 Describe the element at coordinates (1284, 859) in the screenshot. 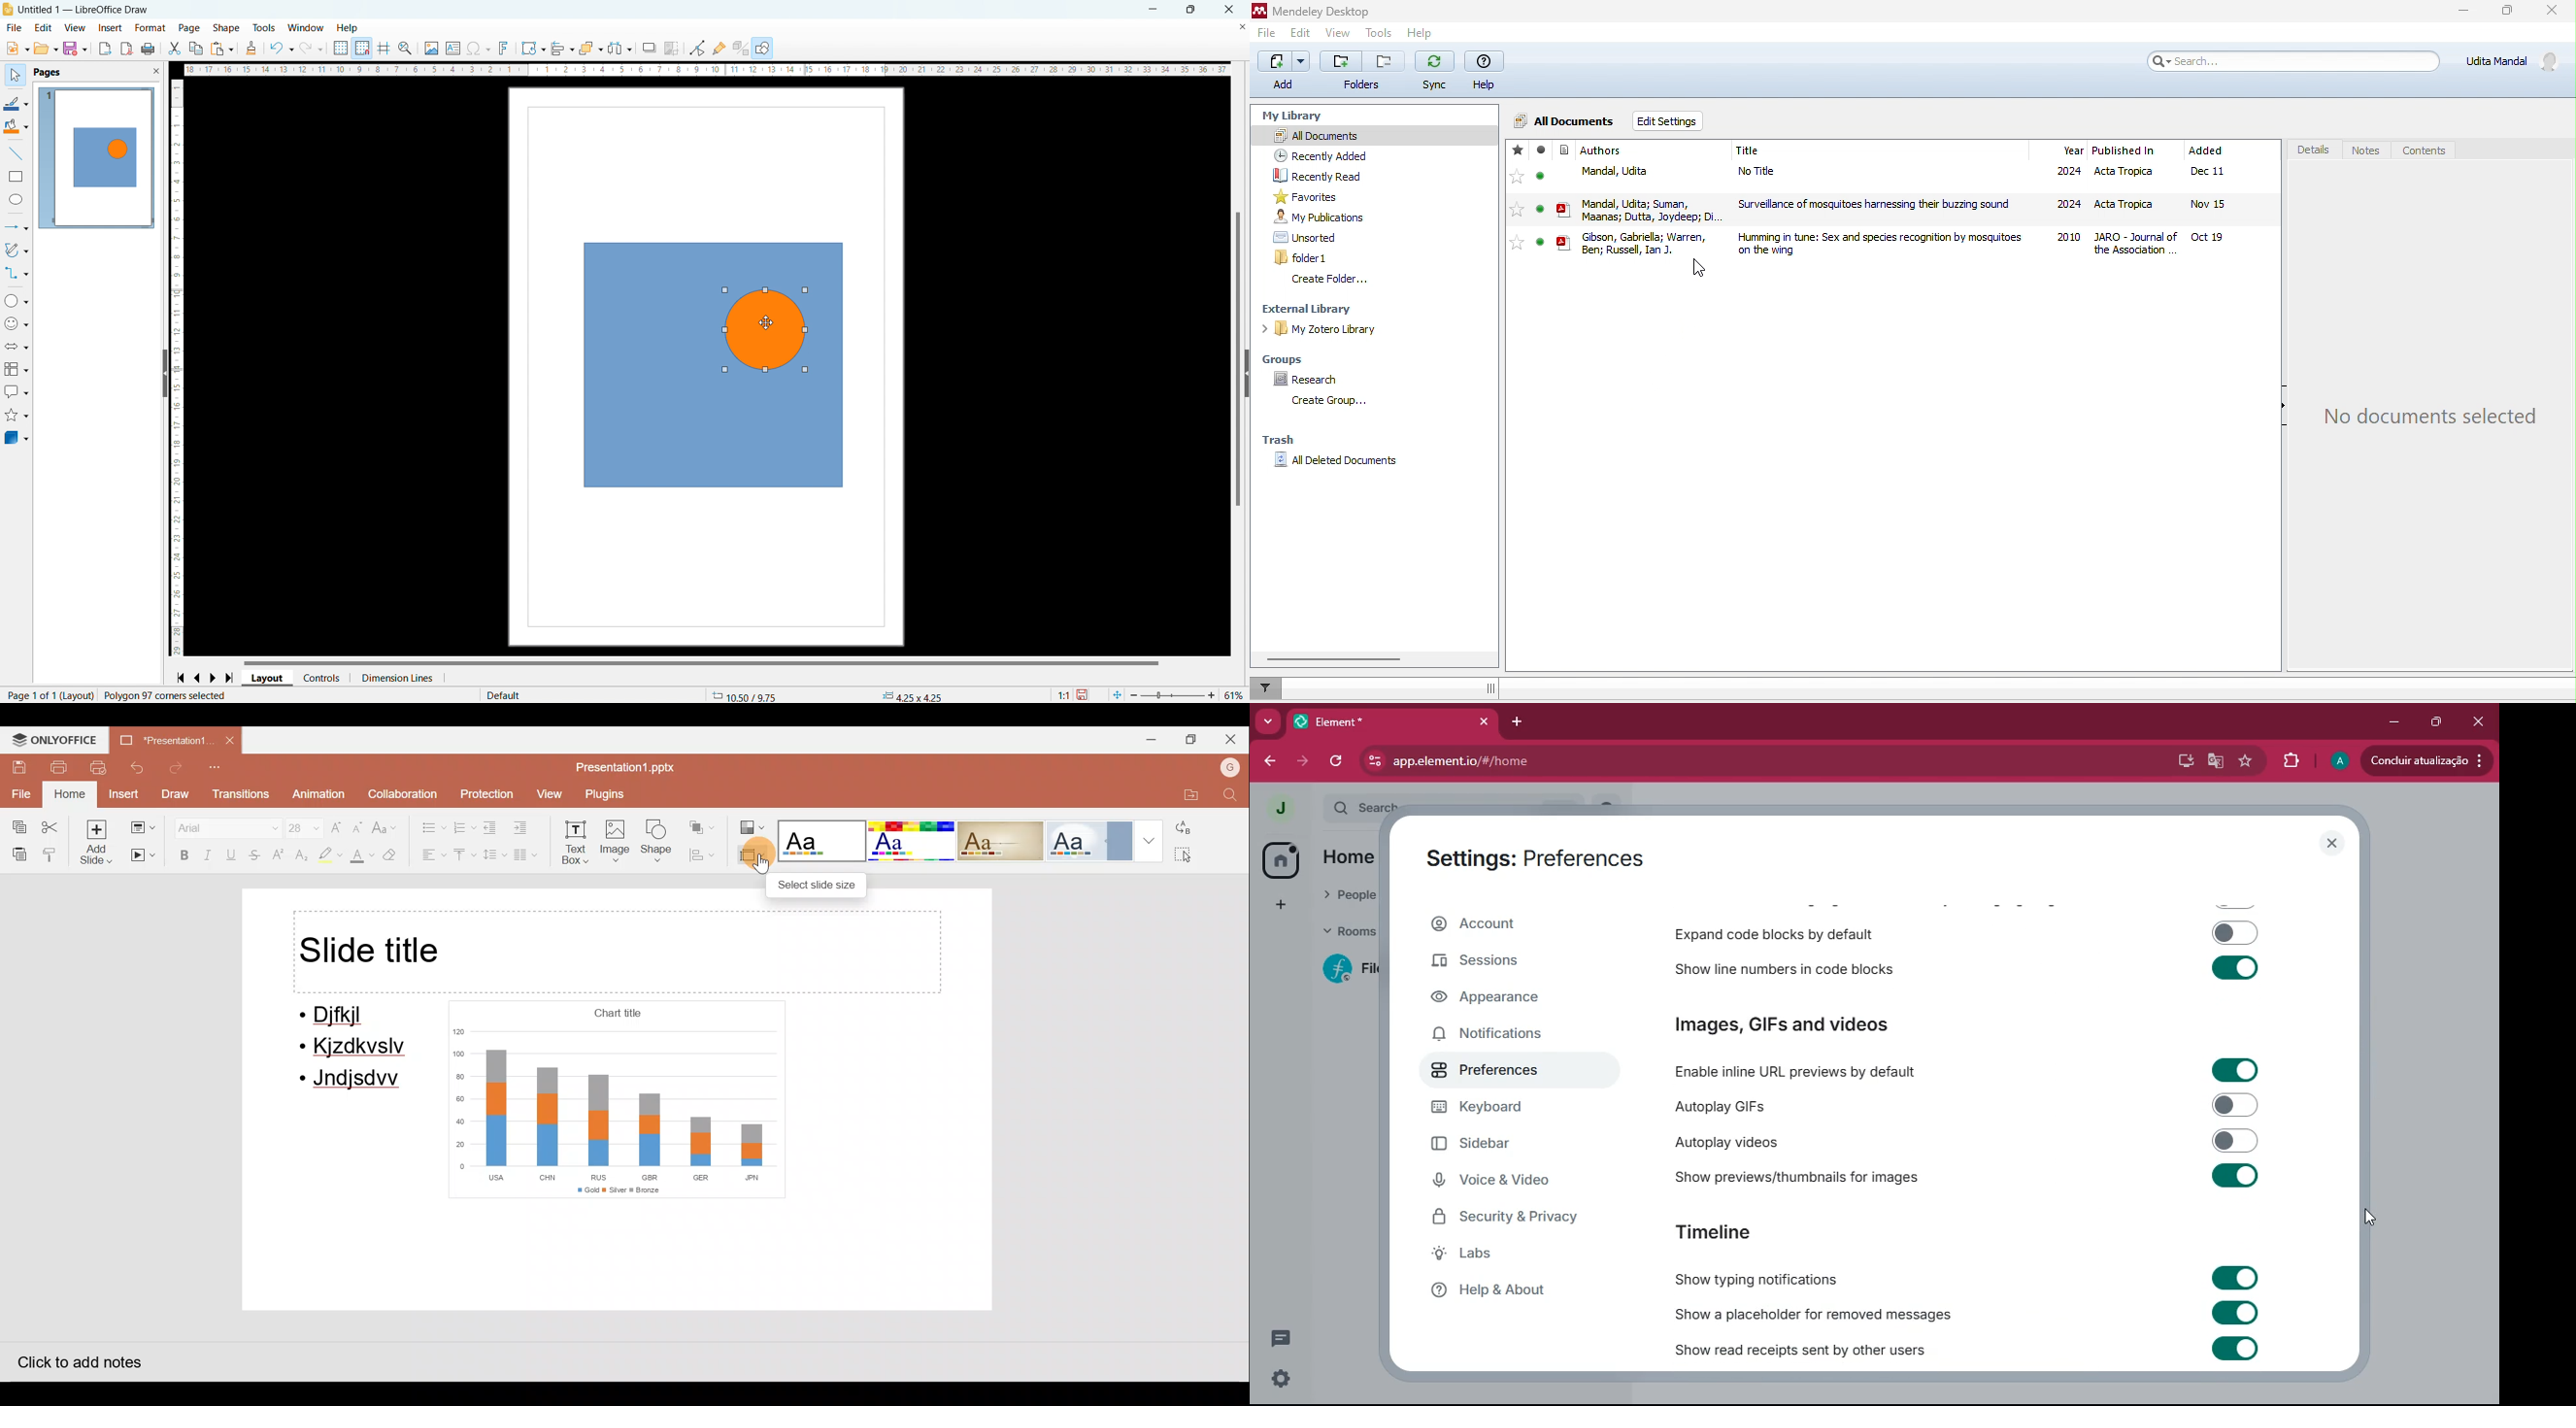

I see `home` at that location.